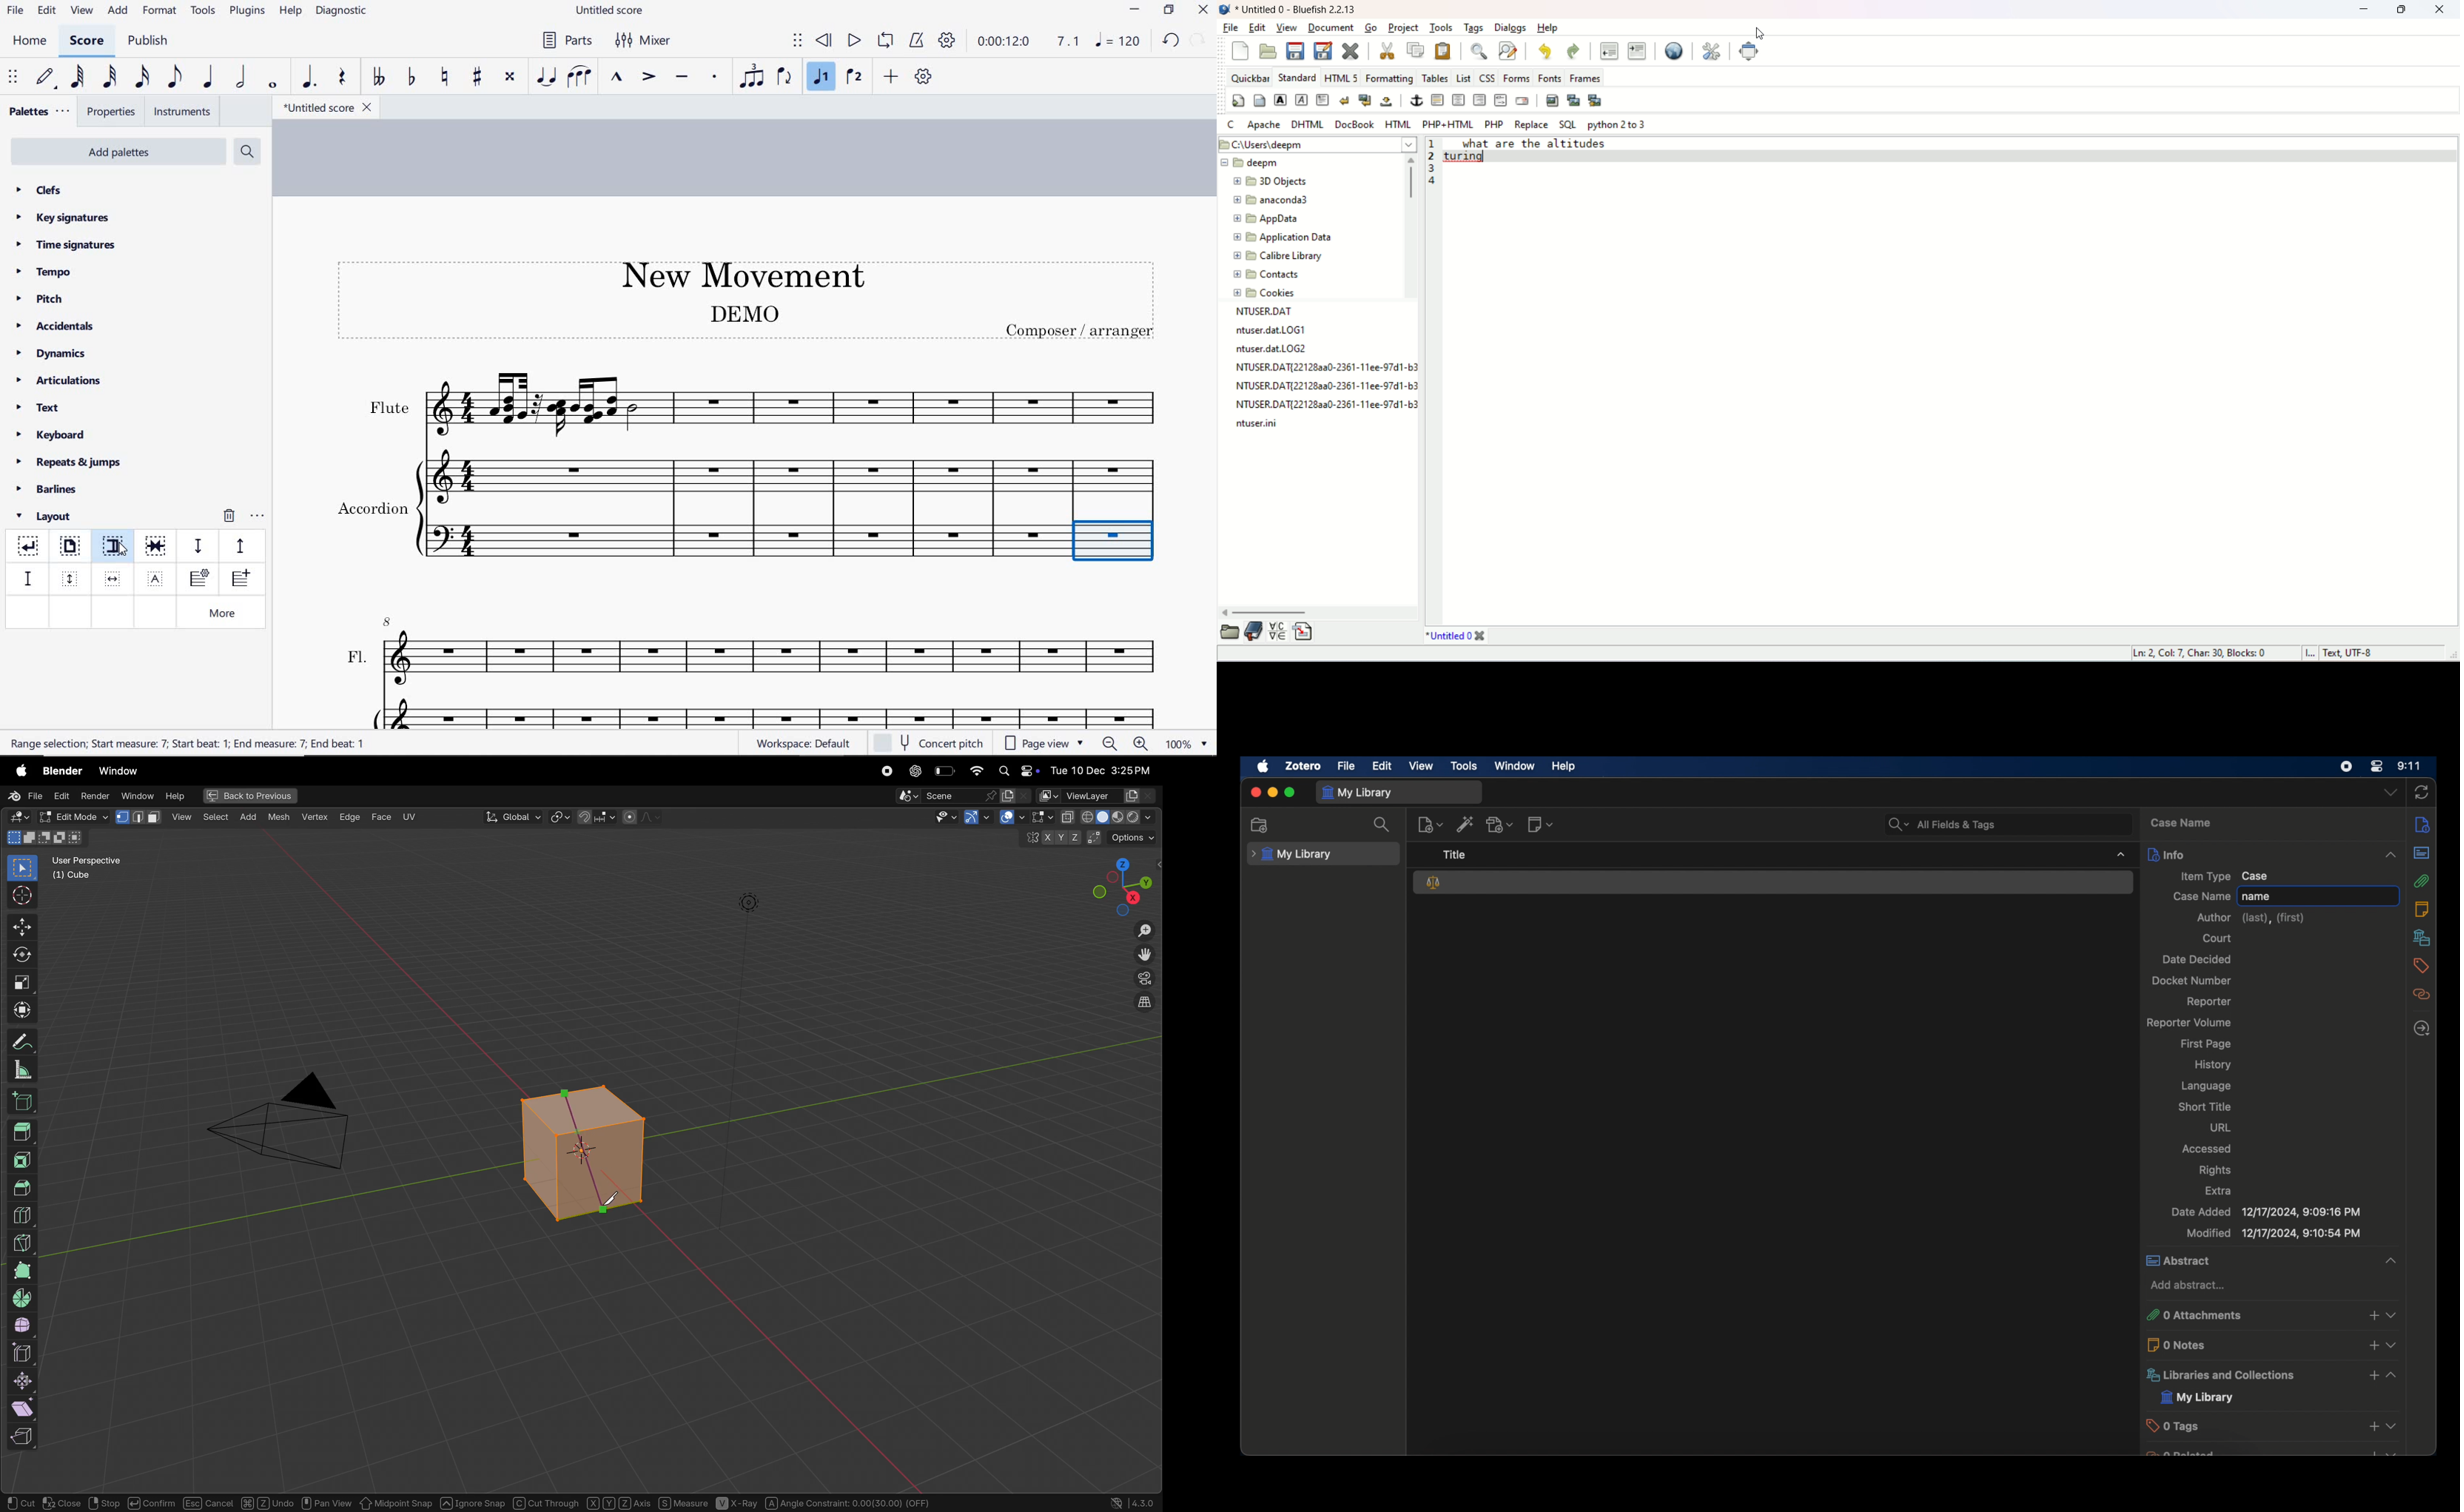 The image size is (2464, 1512). I want to click on half note, so click(241, 78).